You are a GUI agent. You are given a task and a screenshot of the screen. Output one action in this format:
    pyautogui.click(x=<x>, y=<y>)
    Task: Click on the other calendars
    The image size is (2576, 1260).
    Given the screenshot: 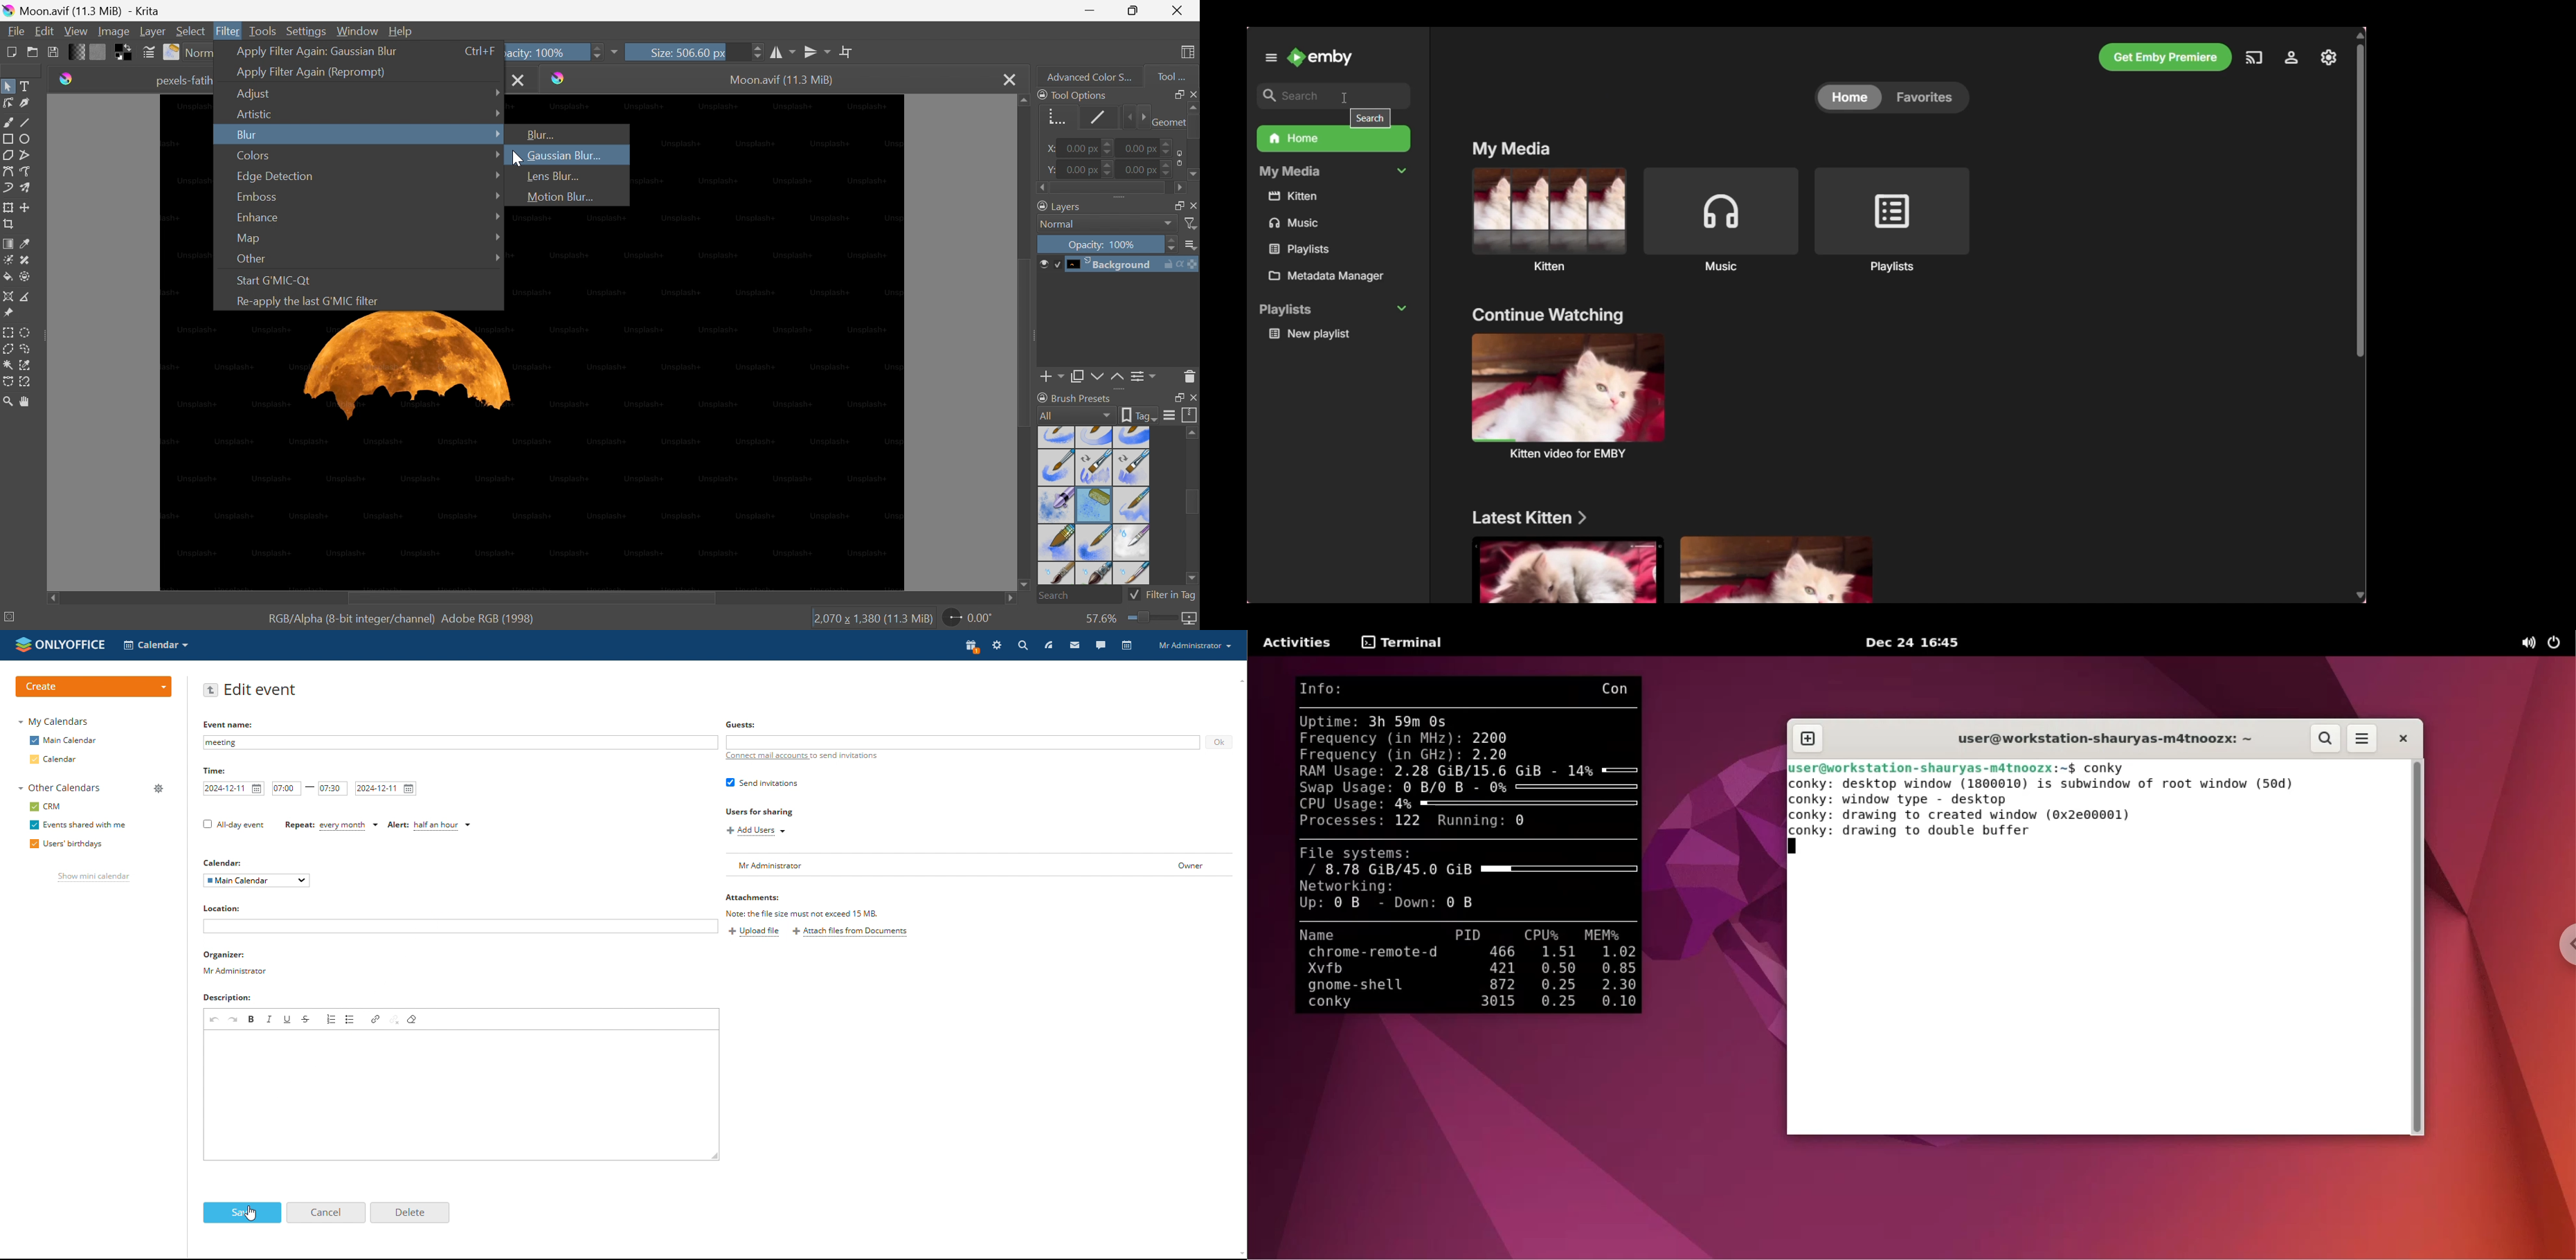 What is the action you would take?
    pyautogui.click(x=62, y=788)
    